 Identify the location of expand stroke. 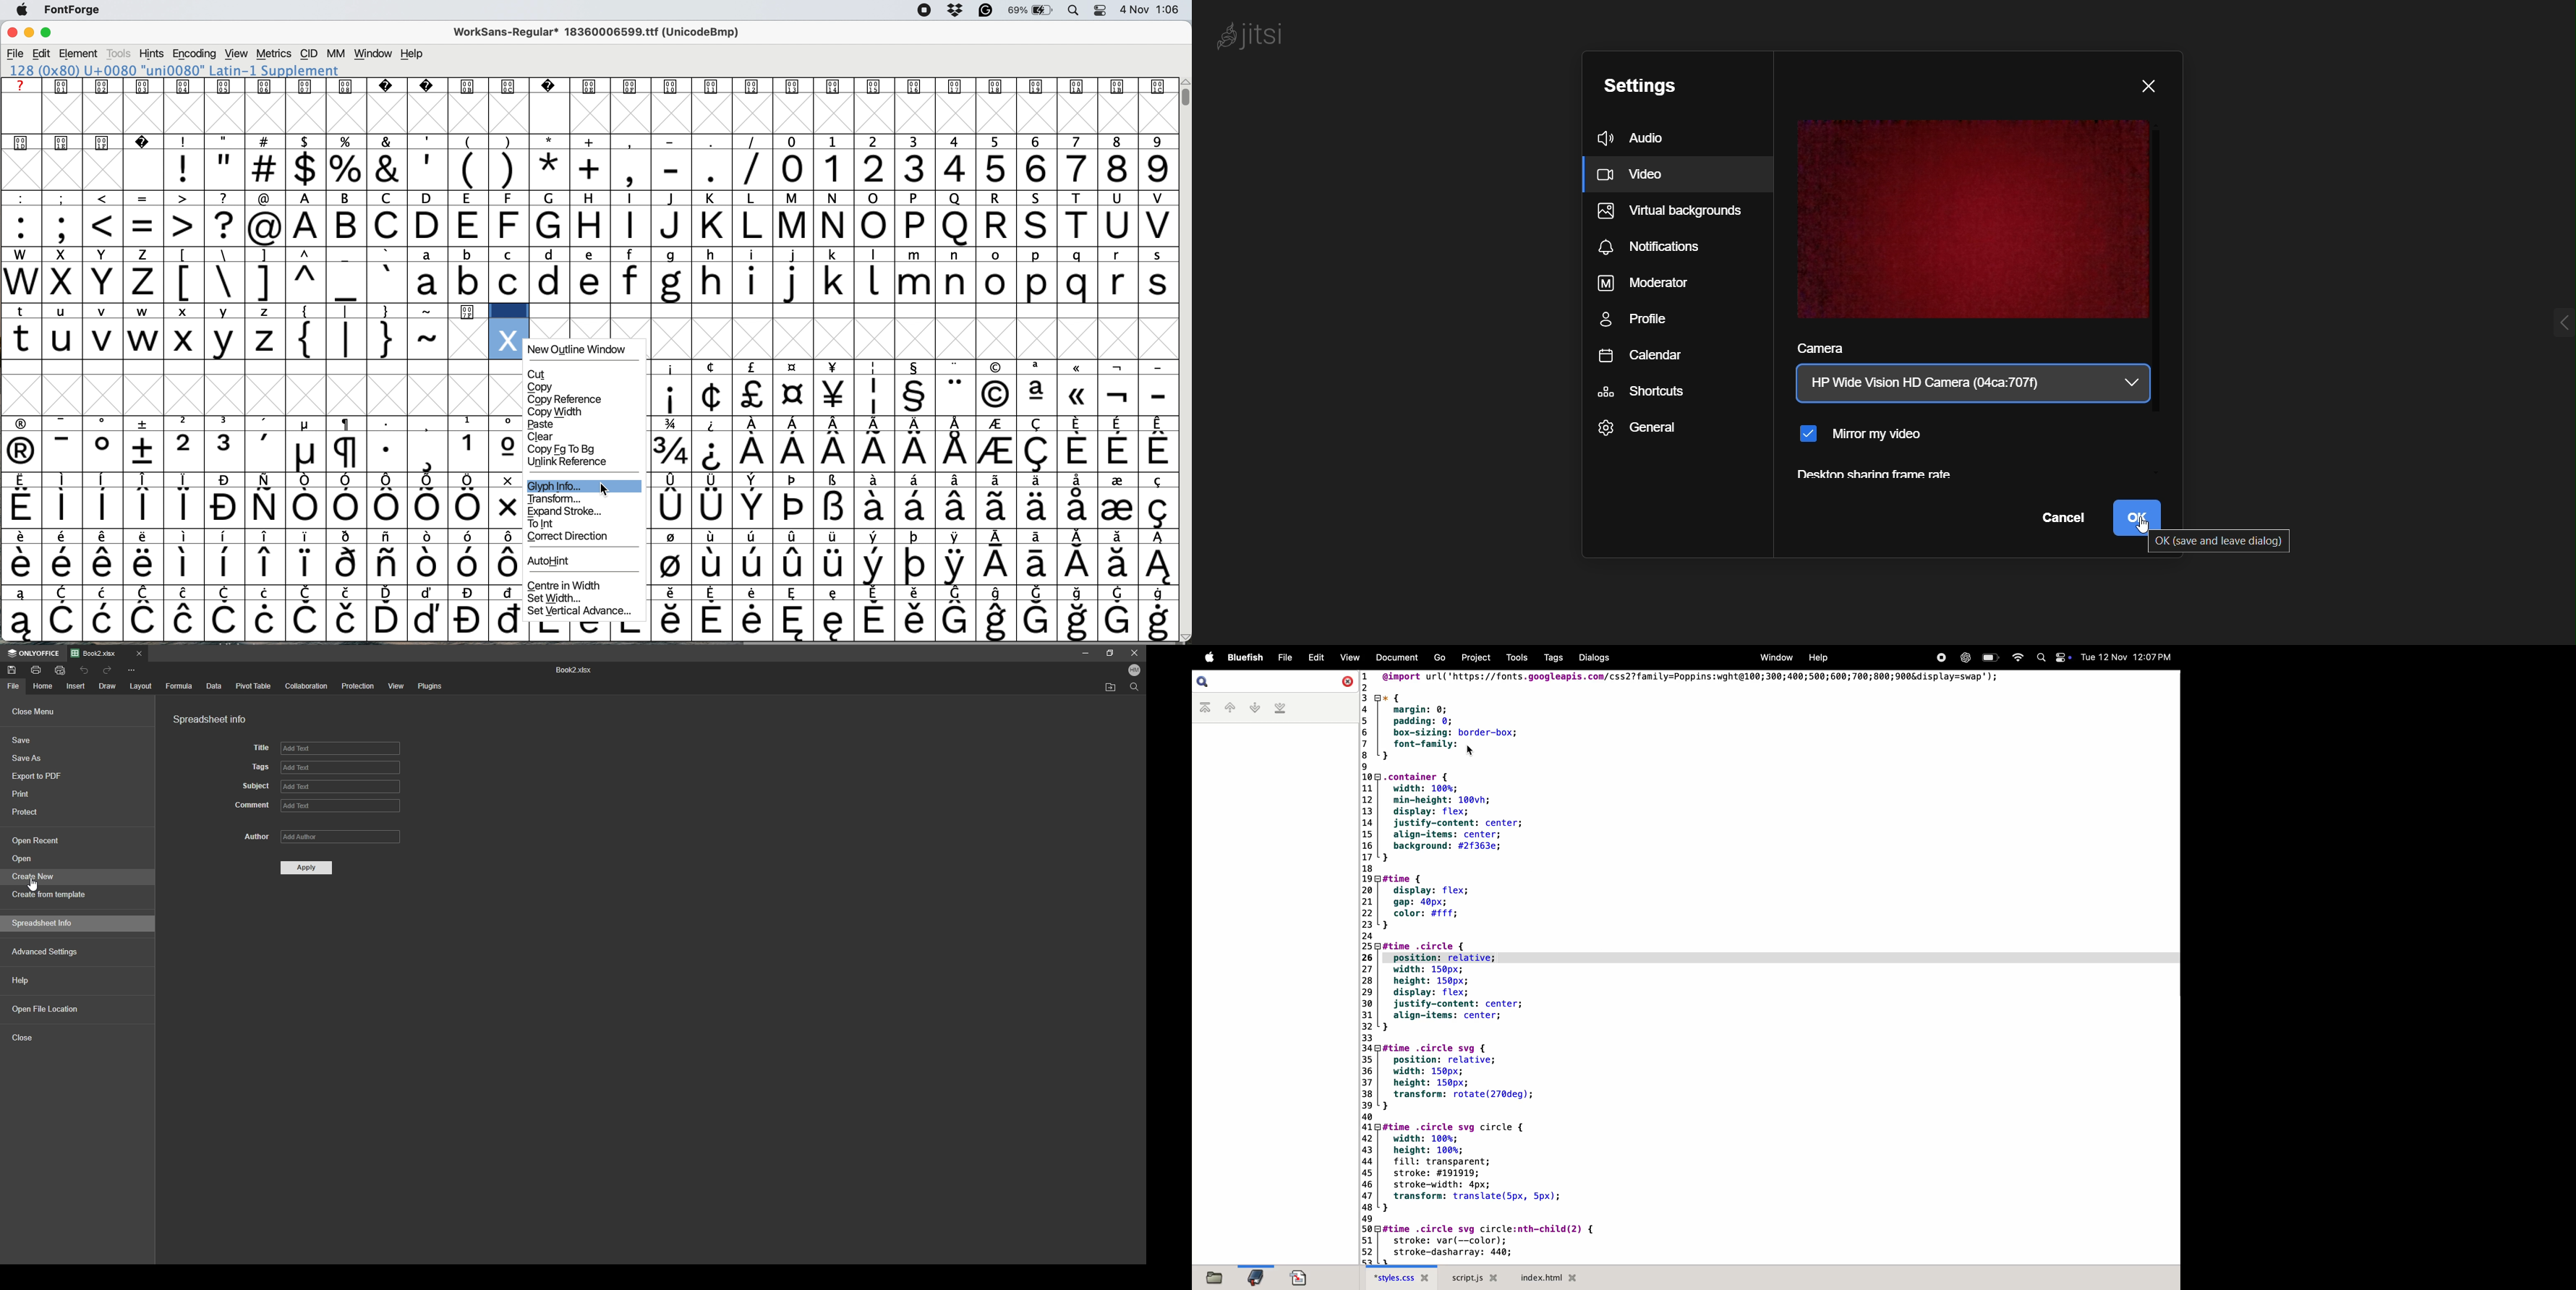
(562, 513).